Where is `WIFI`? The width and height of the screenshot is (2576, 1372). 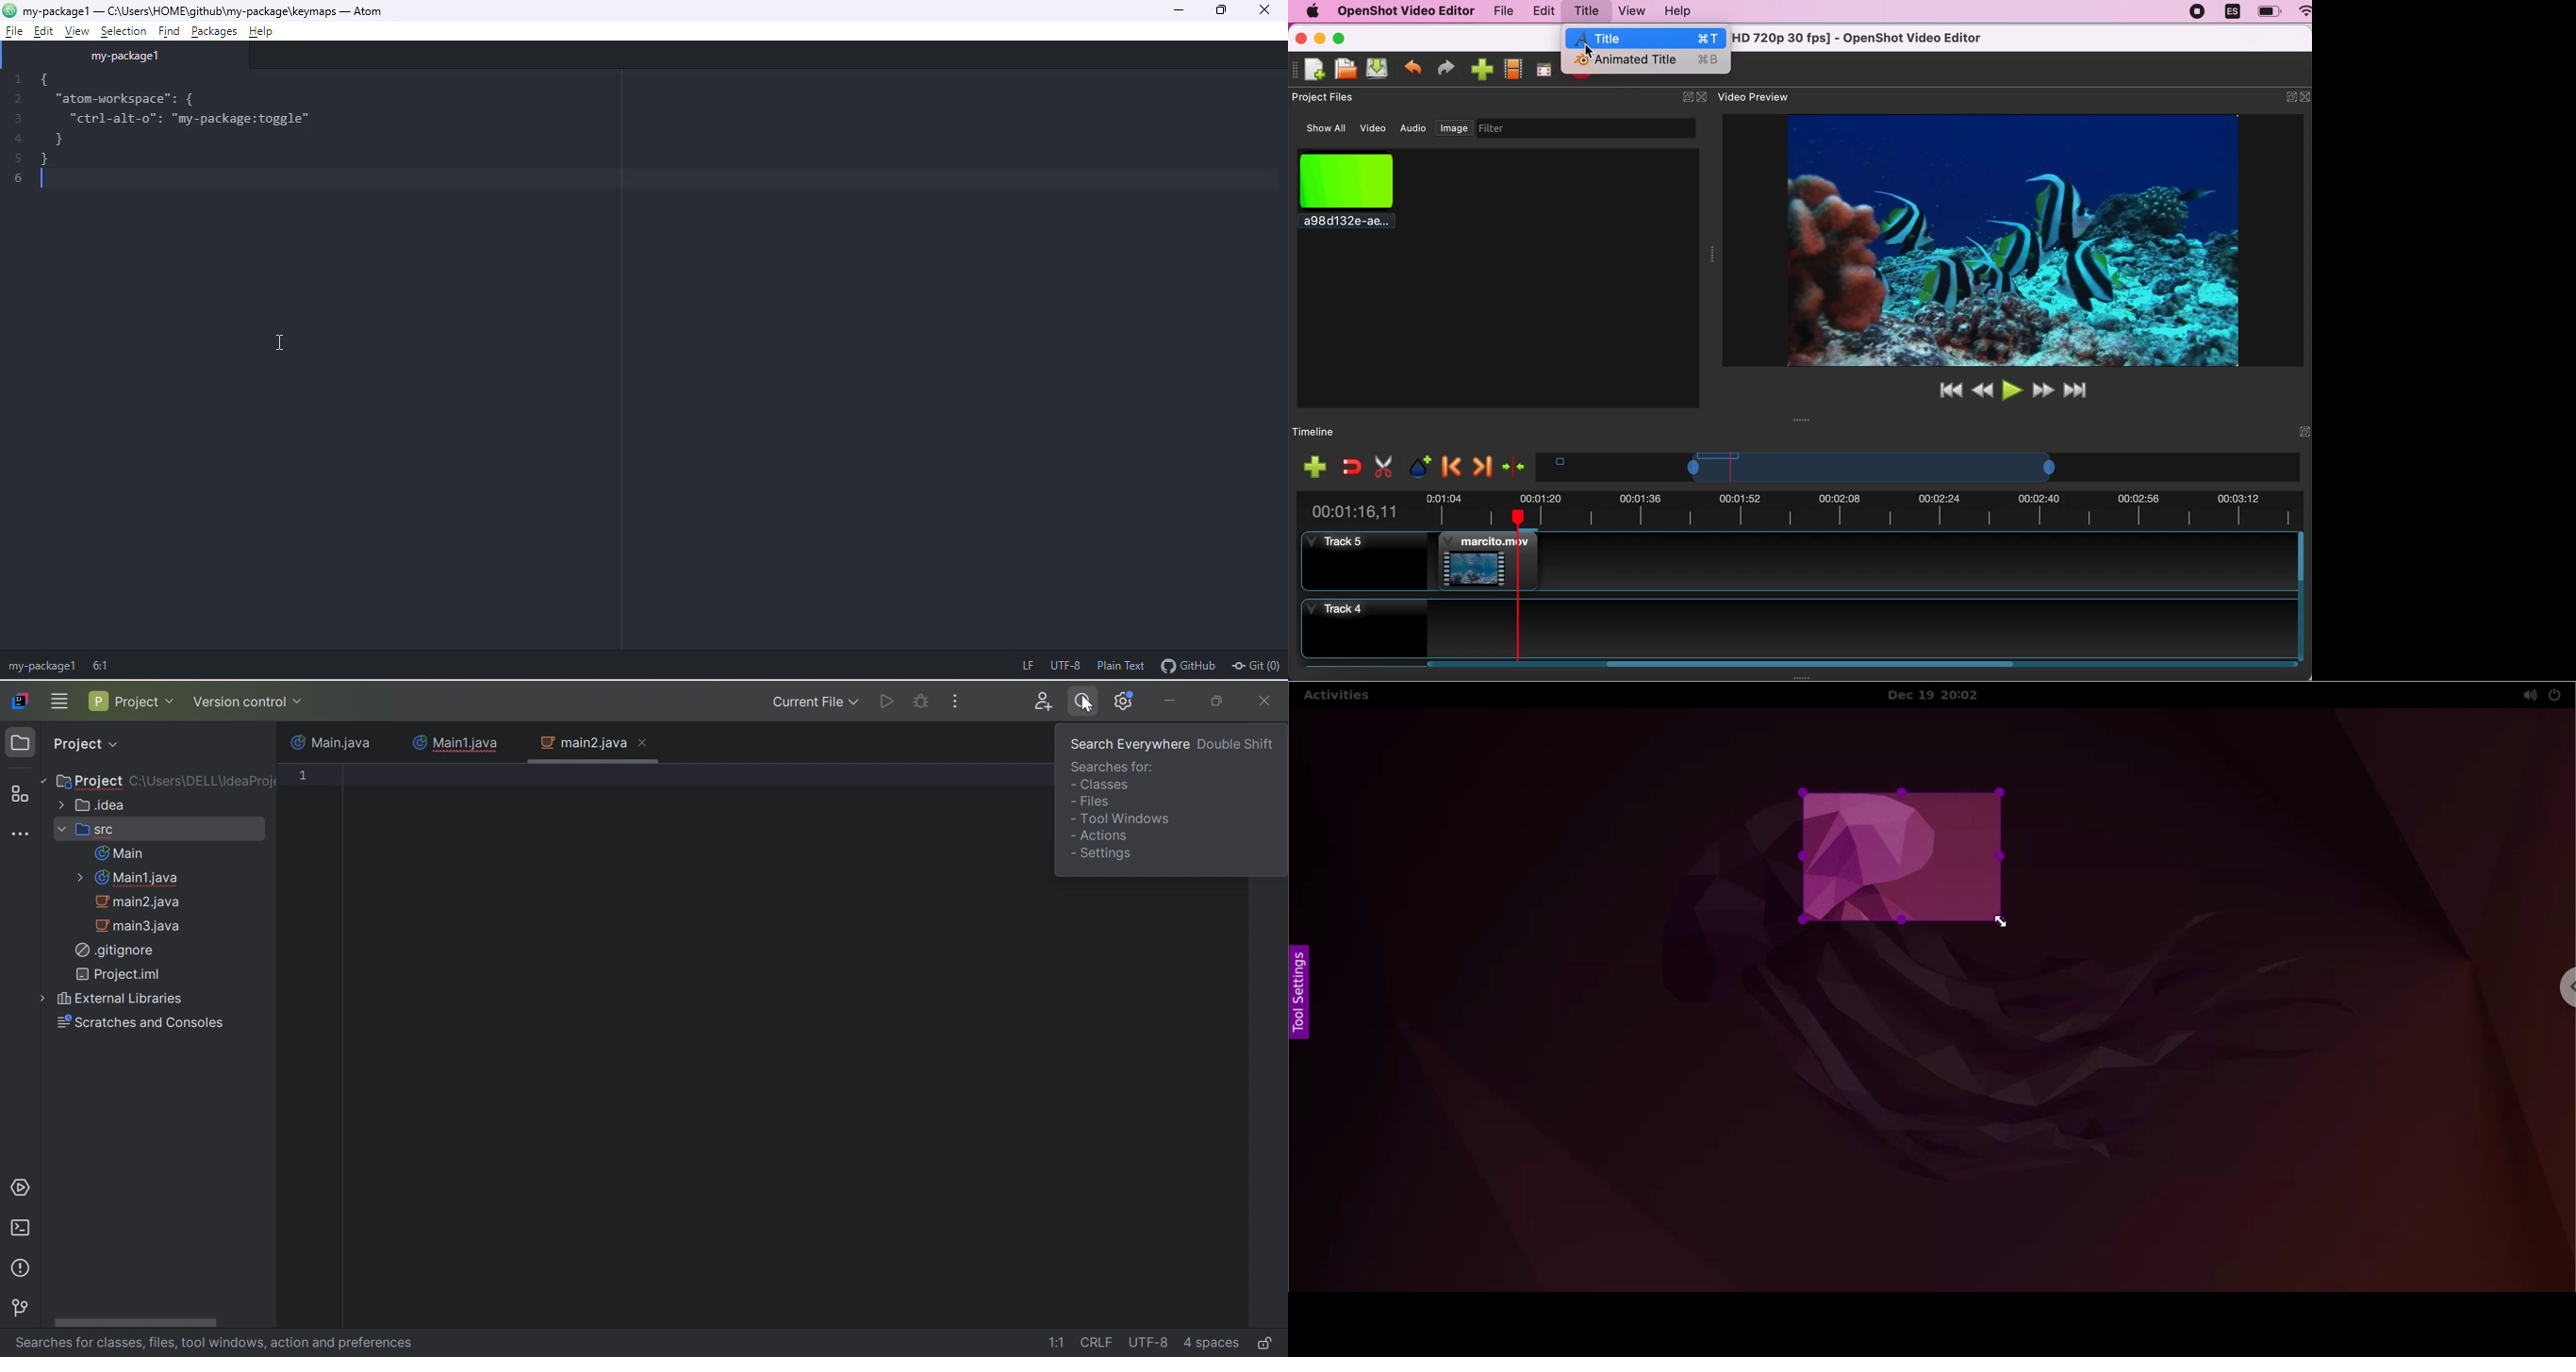
WIFI is located at coordinates (2306, 10).